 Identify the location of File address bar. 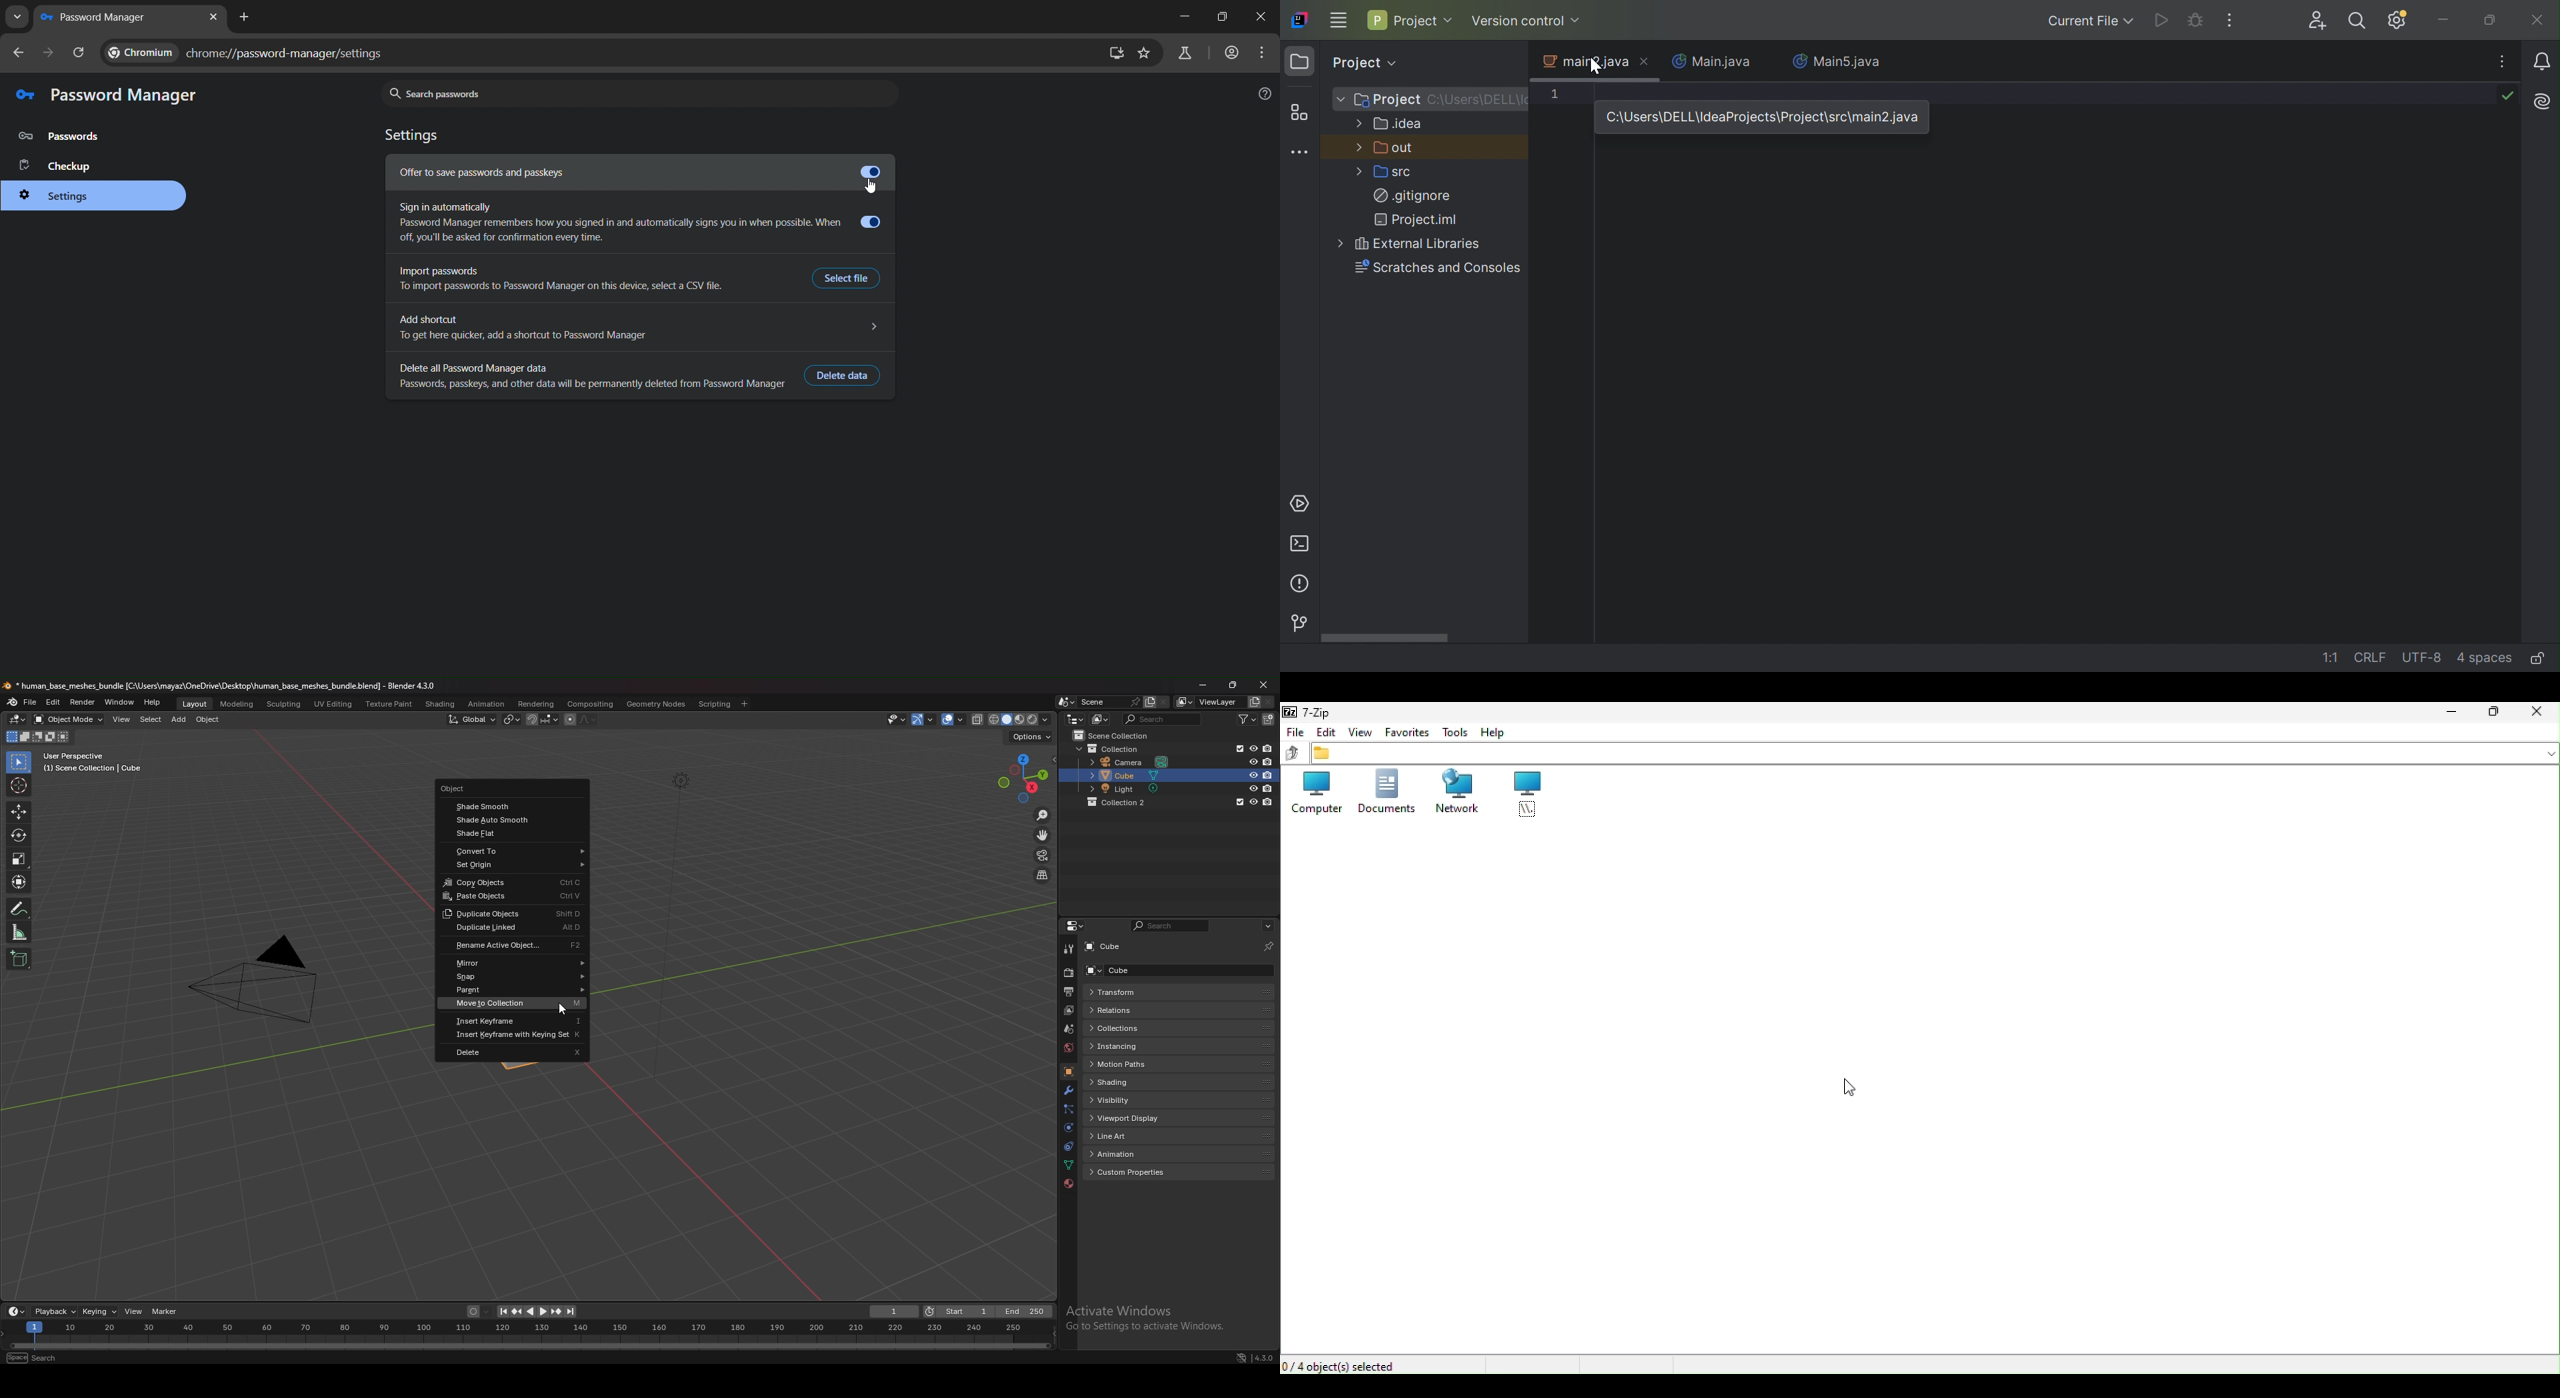
(1934, 753).